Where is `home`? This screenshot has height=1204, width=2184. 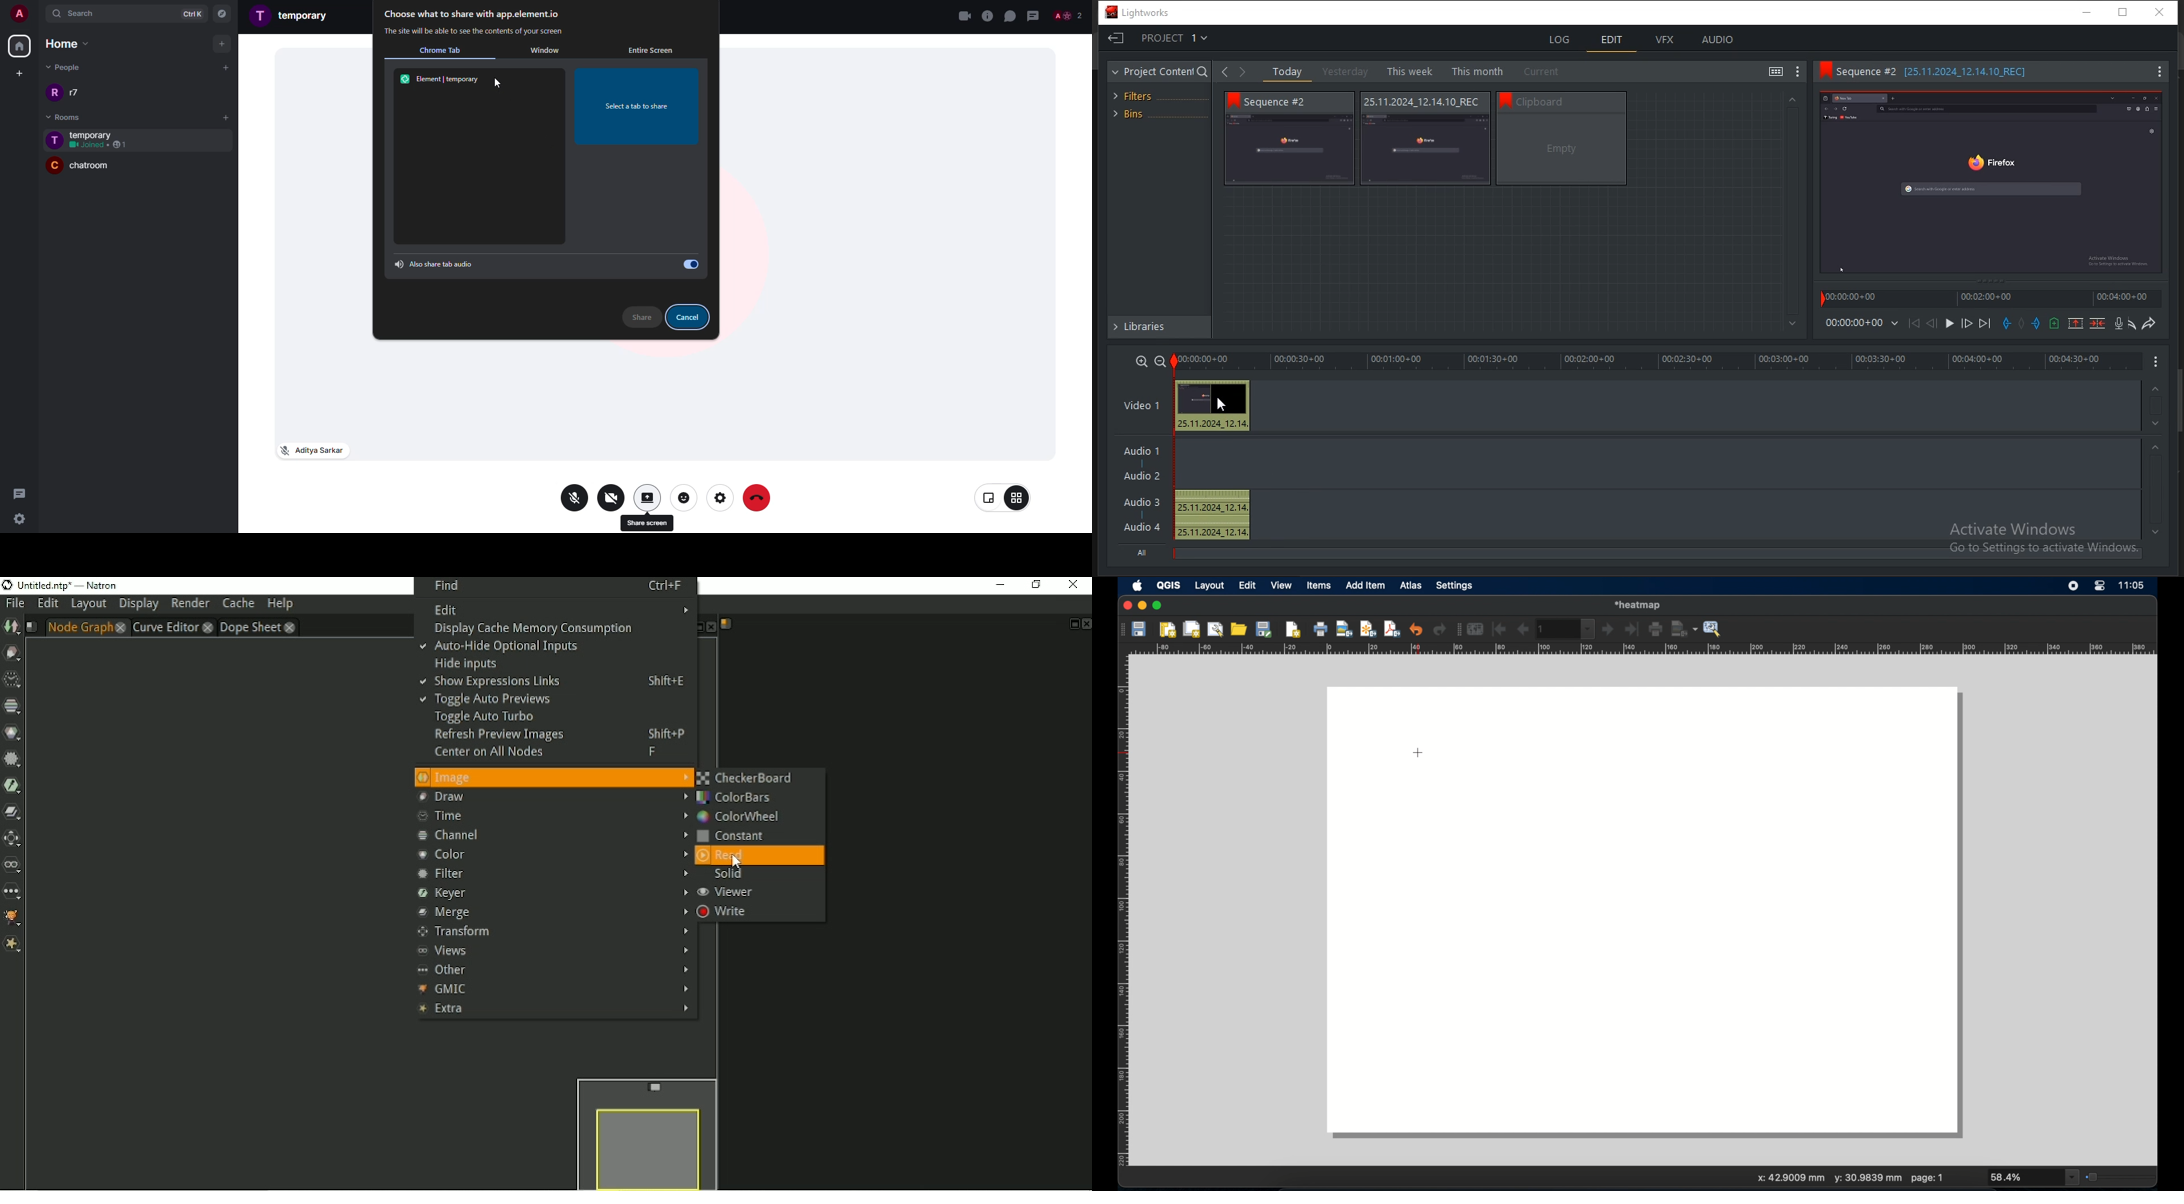
home is located at coordinates (63, 43).